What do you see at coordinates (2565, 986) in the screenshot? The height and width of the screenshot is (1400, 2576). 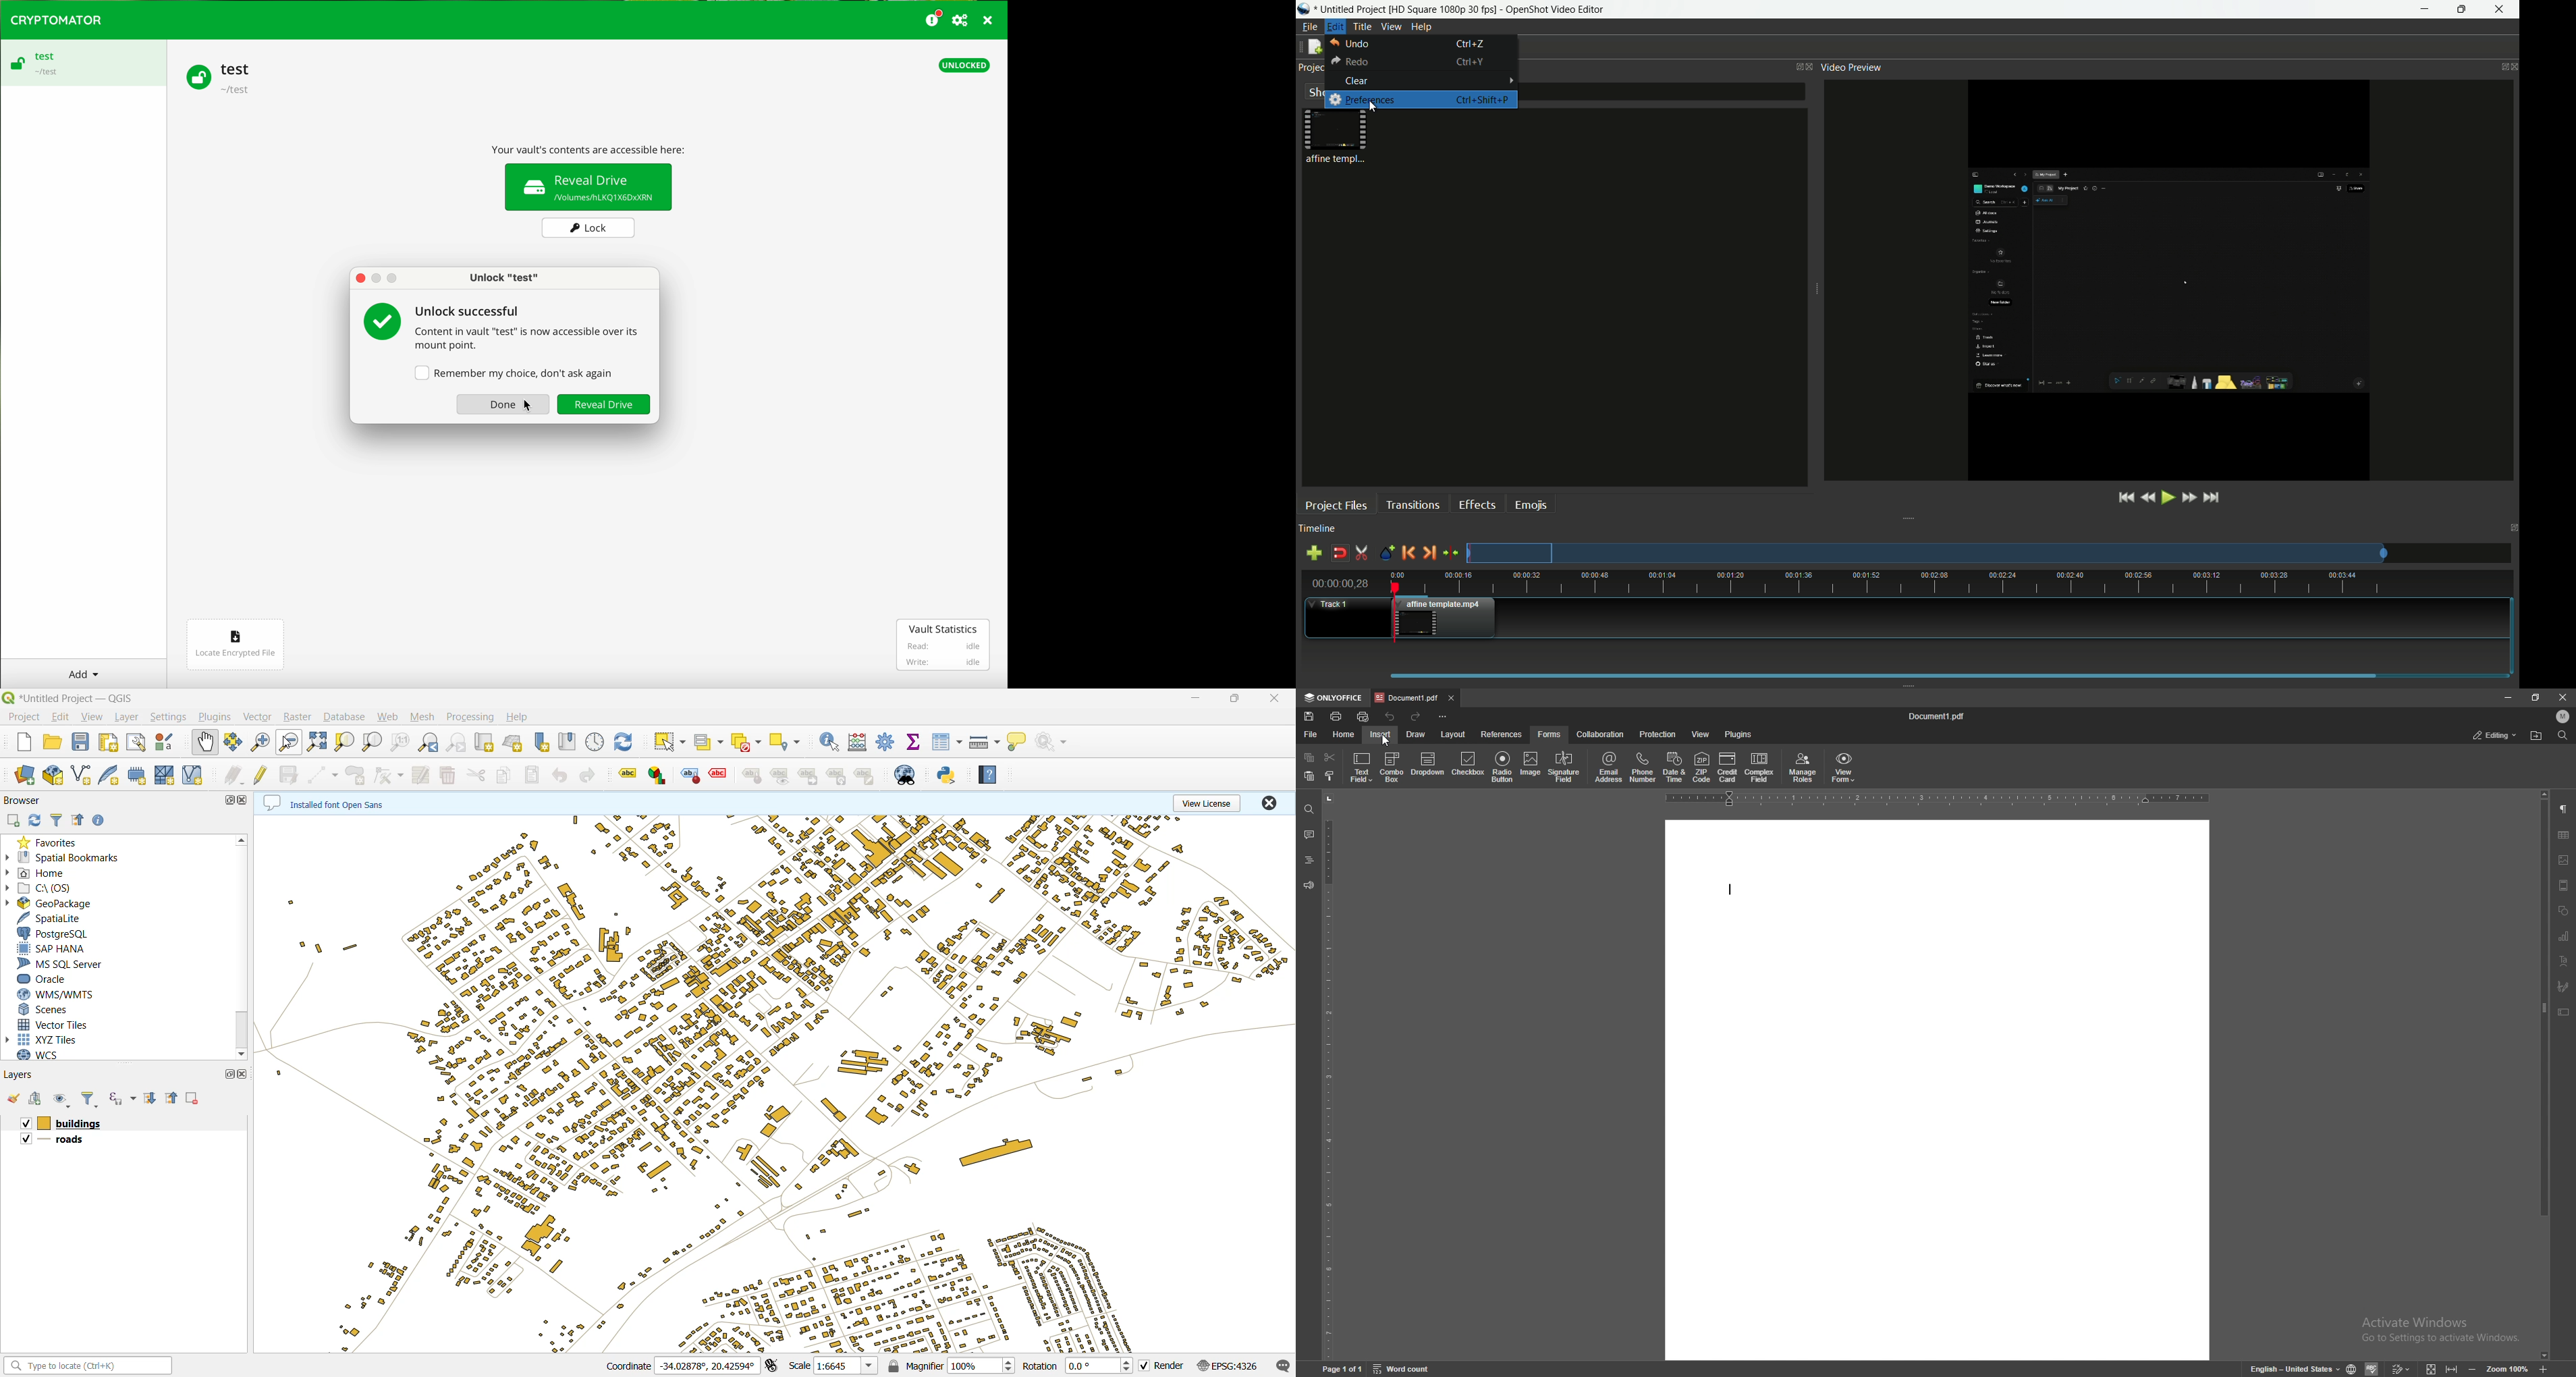 I see `signature field` at bounding box center [2565, 986].